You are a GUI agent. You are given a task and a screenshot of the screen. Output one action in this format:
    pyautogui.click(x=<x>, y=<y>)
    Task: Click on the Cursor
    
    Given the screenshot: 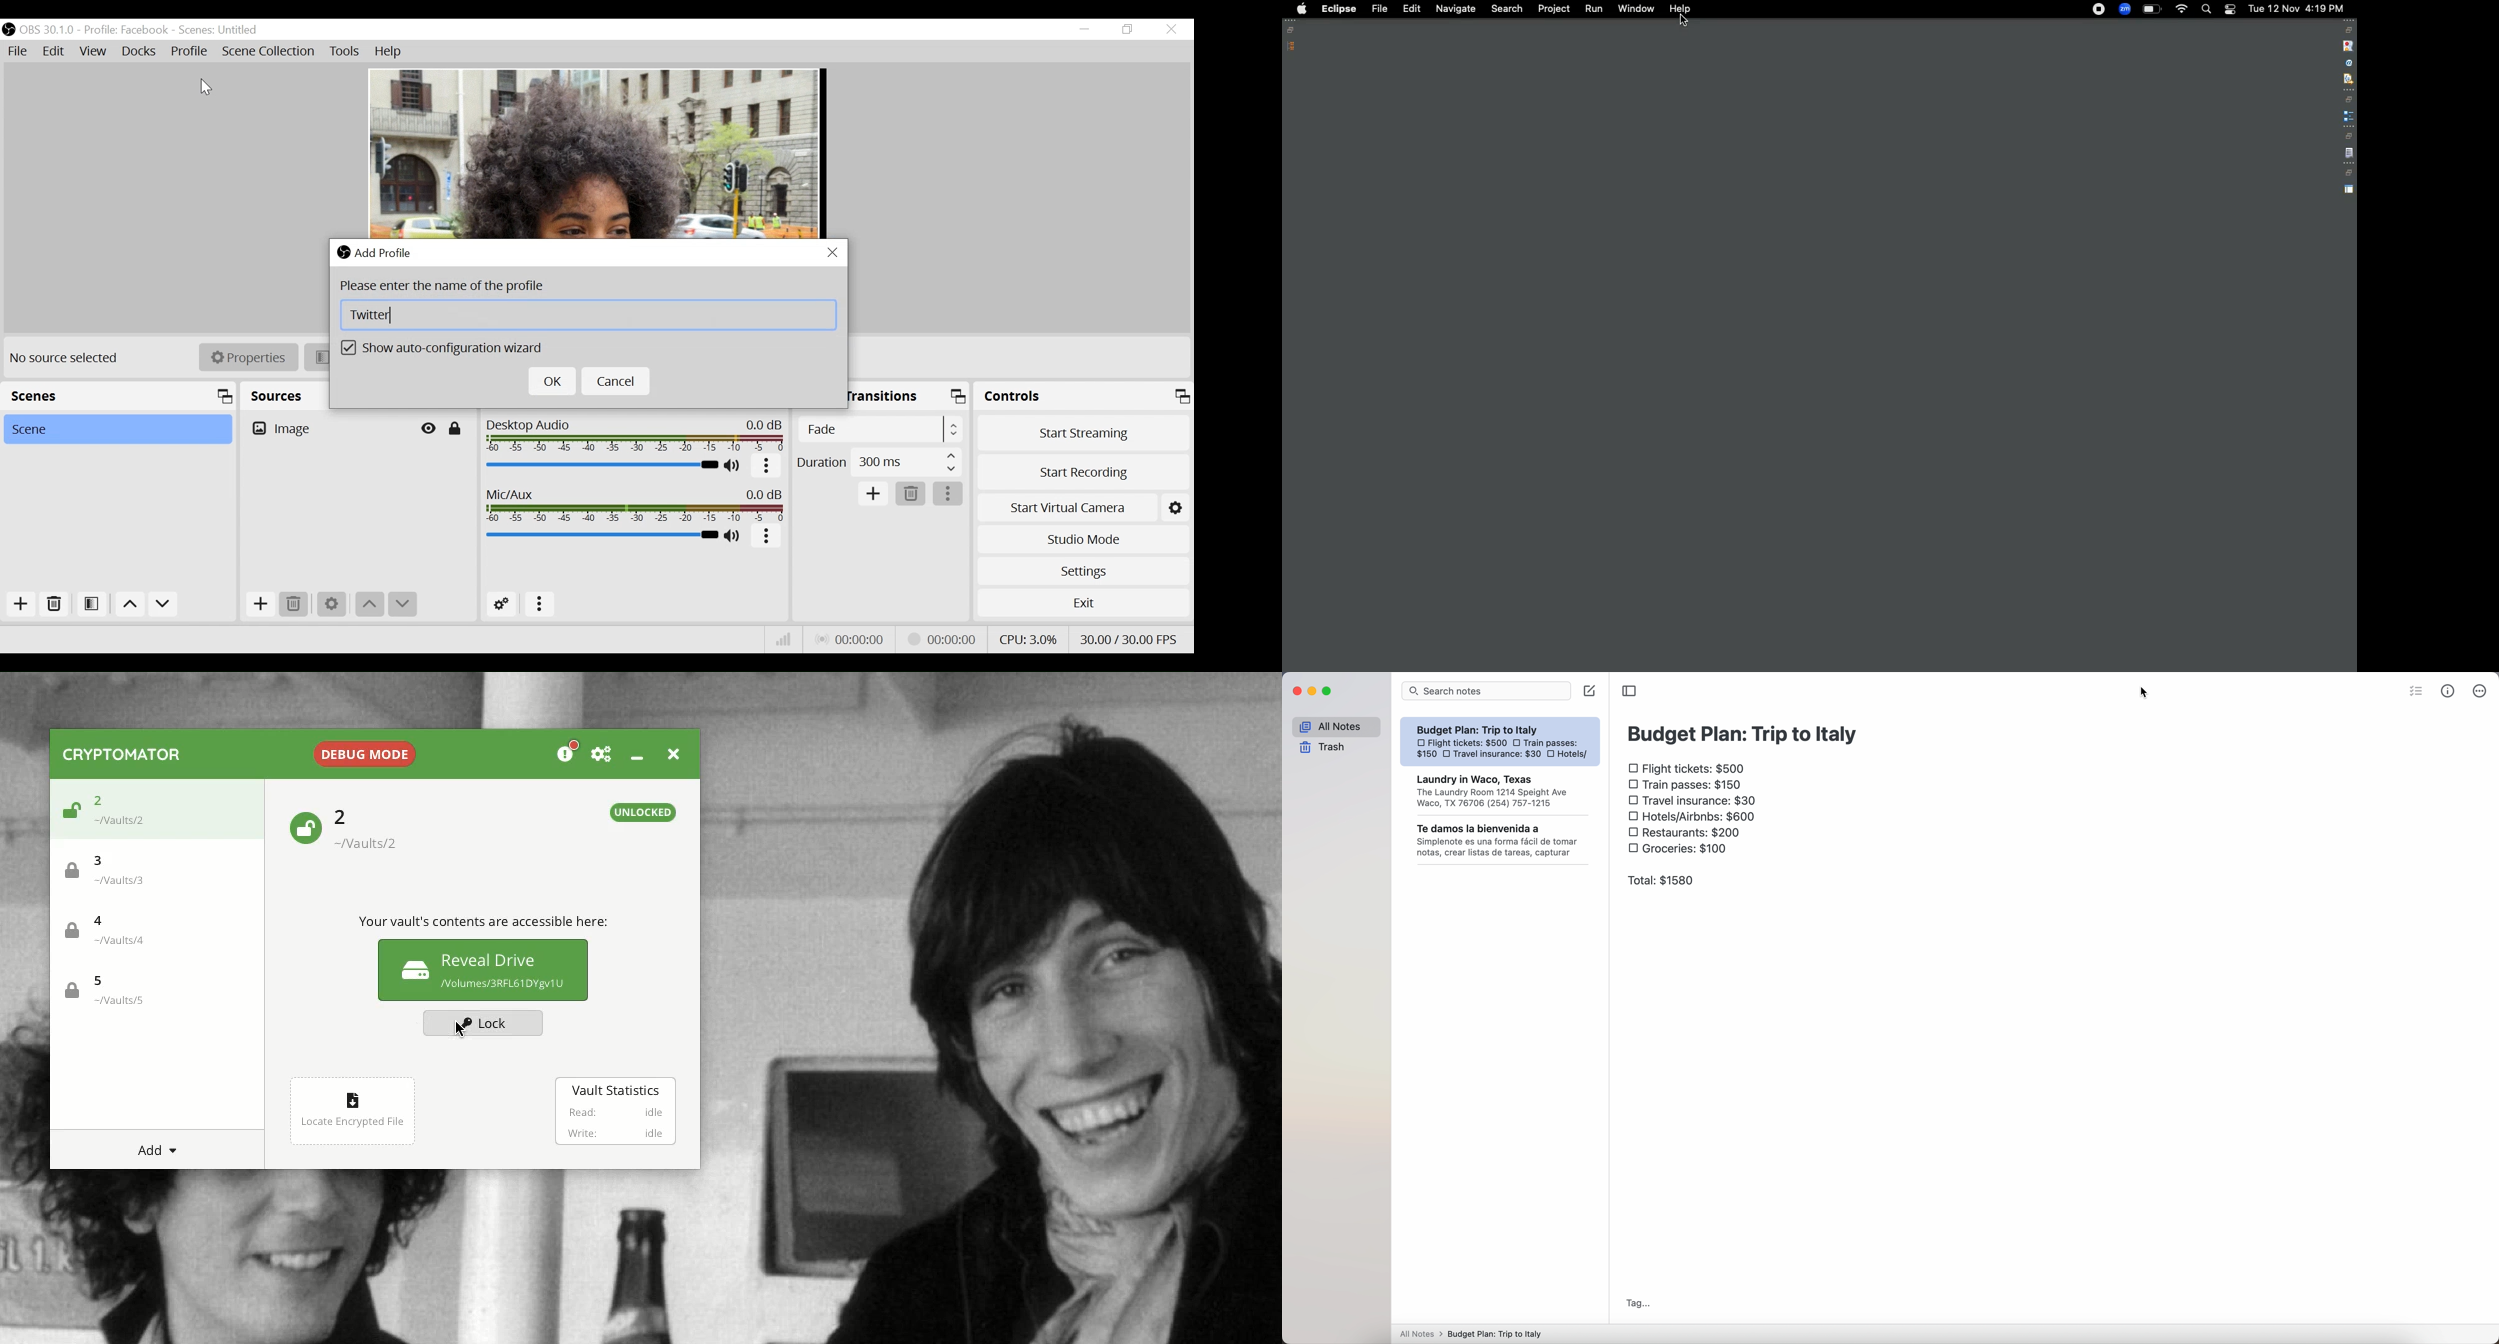 What is the action you would take?
    pyautogui.click(x=203, y=84)
    